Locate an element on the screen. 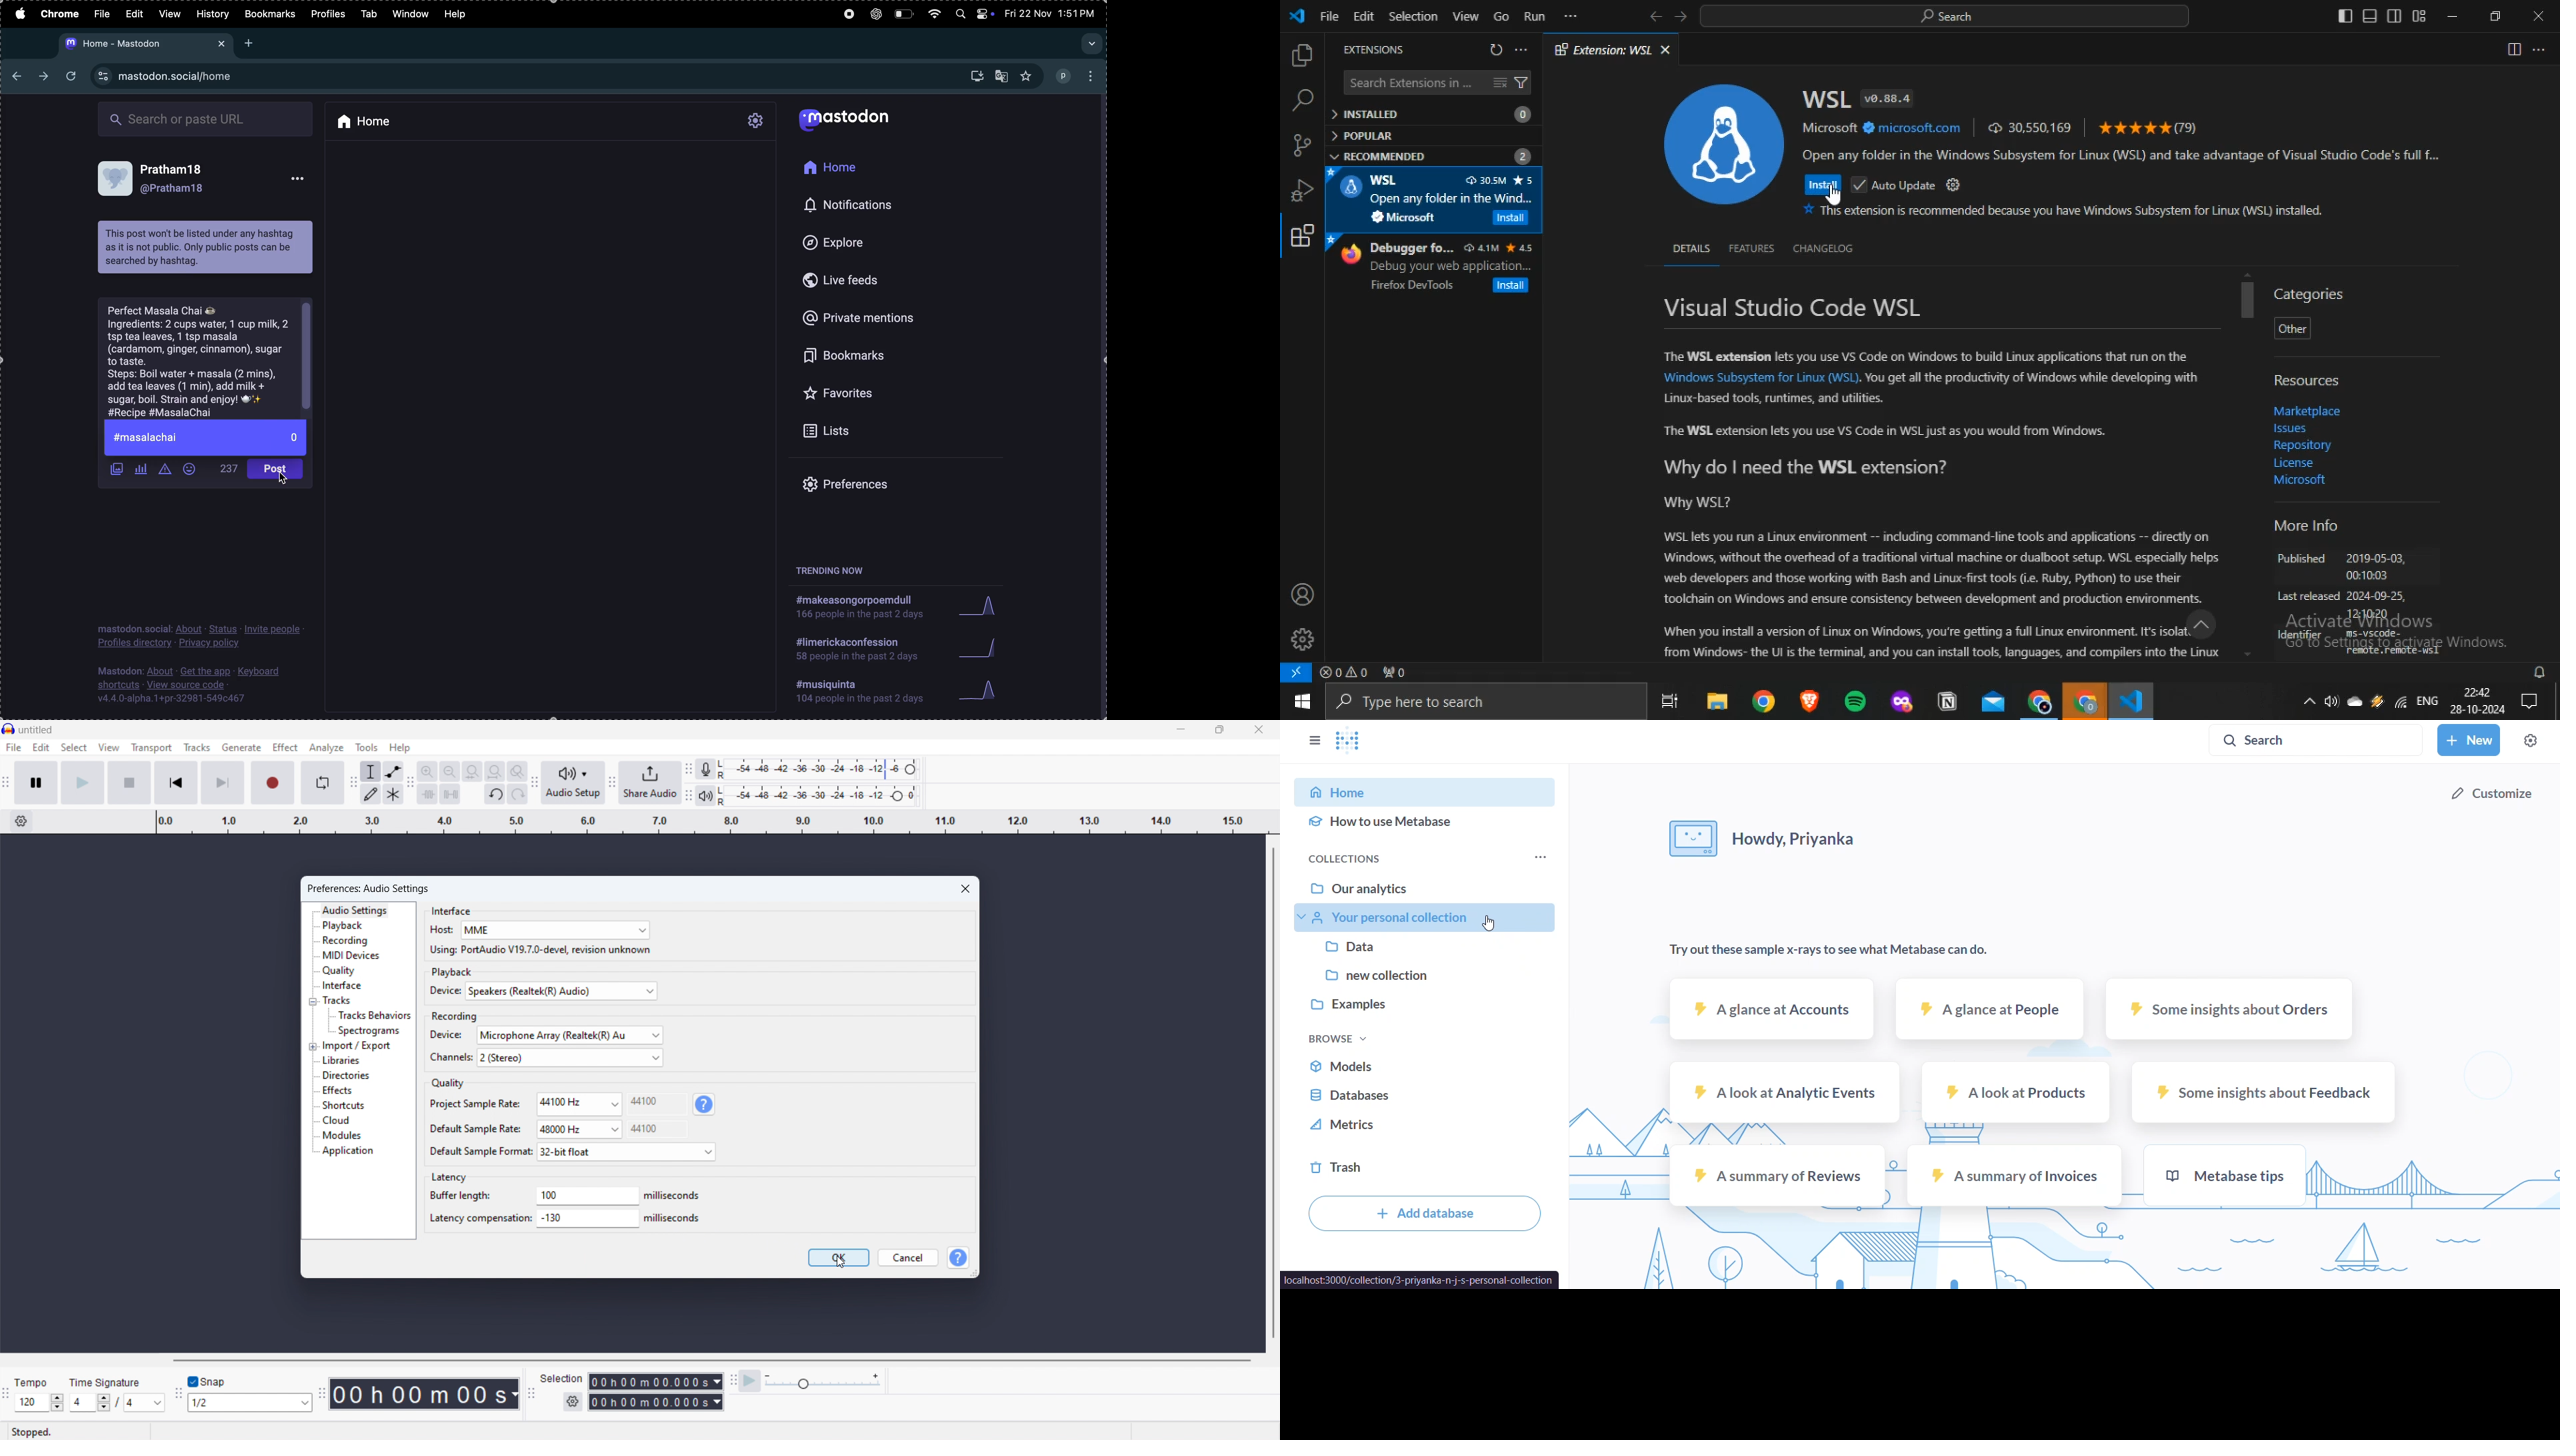 This screenshot has height=1456, width=2576. toggle zoom is located at coordinates (517, 771).